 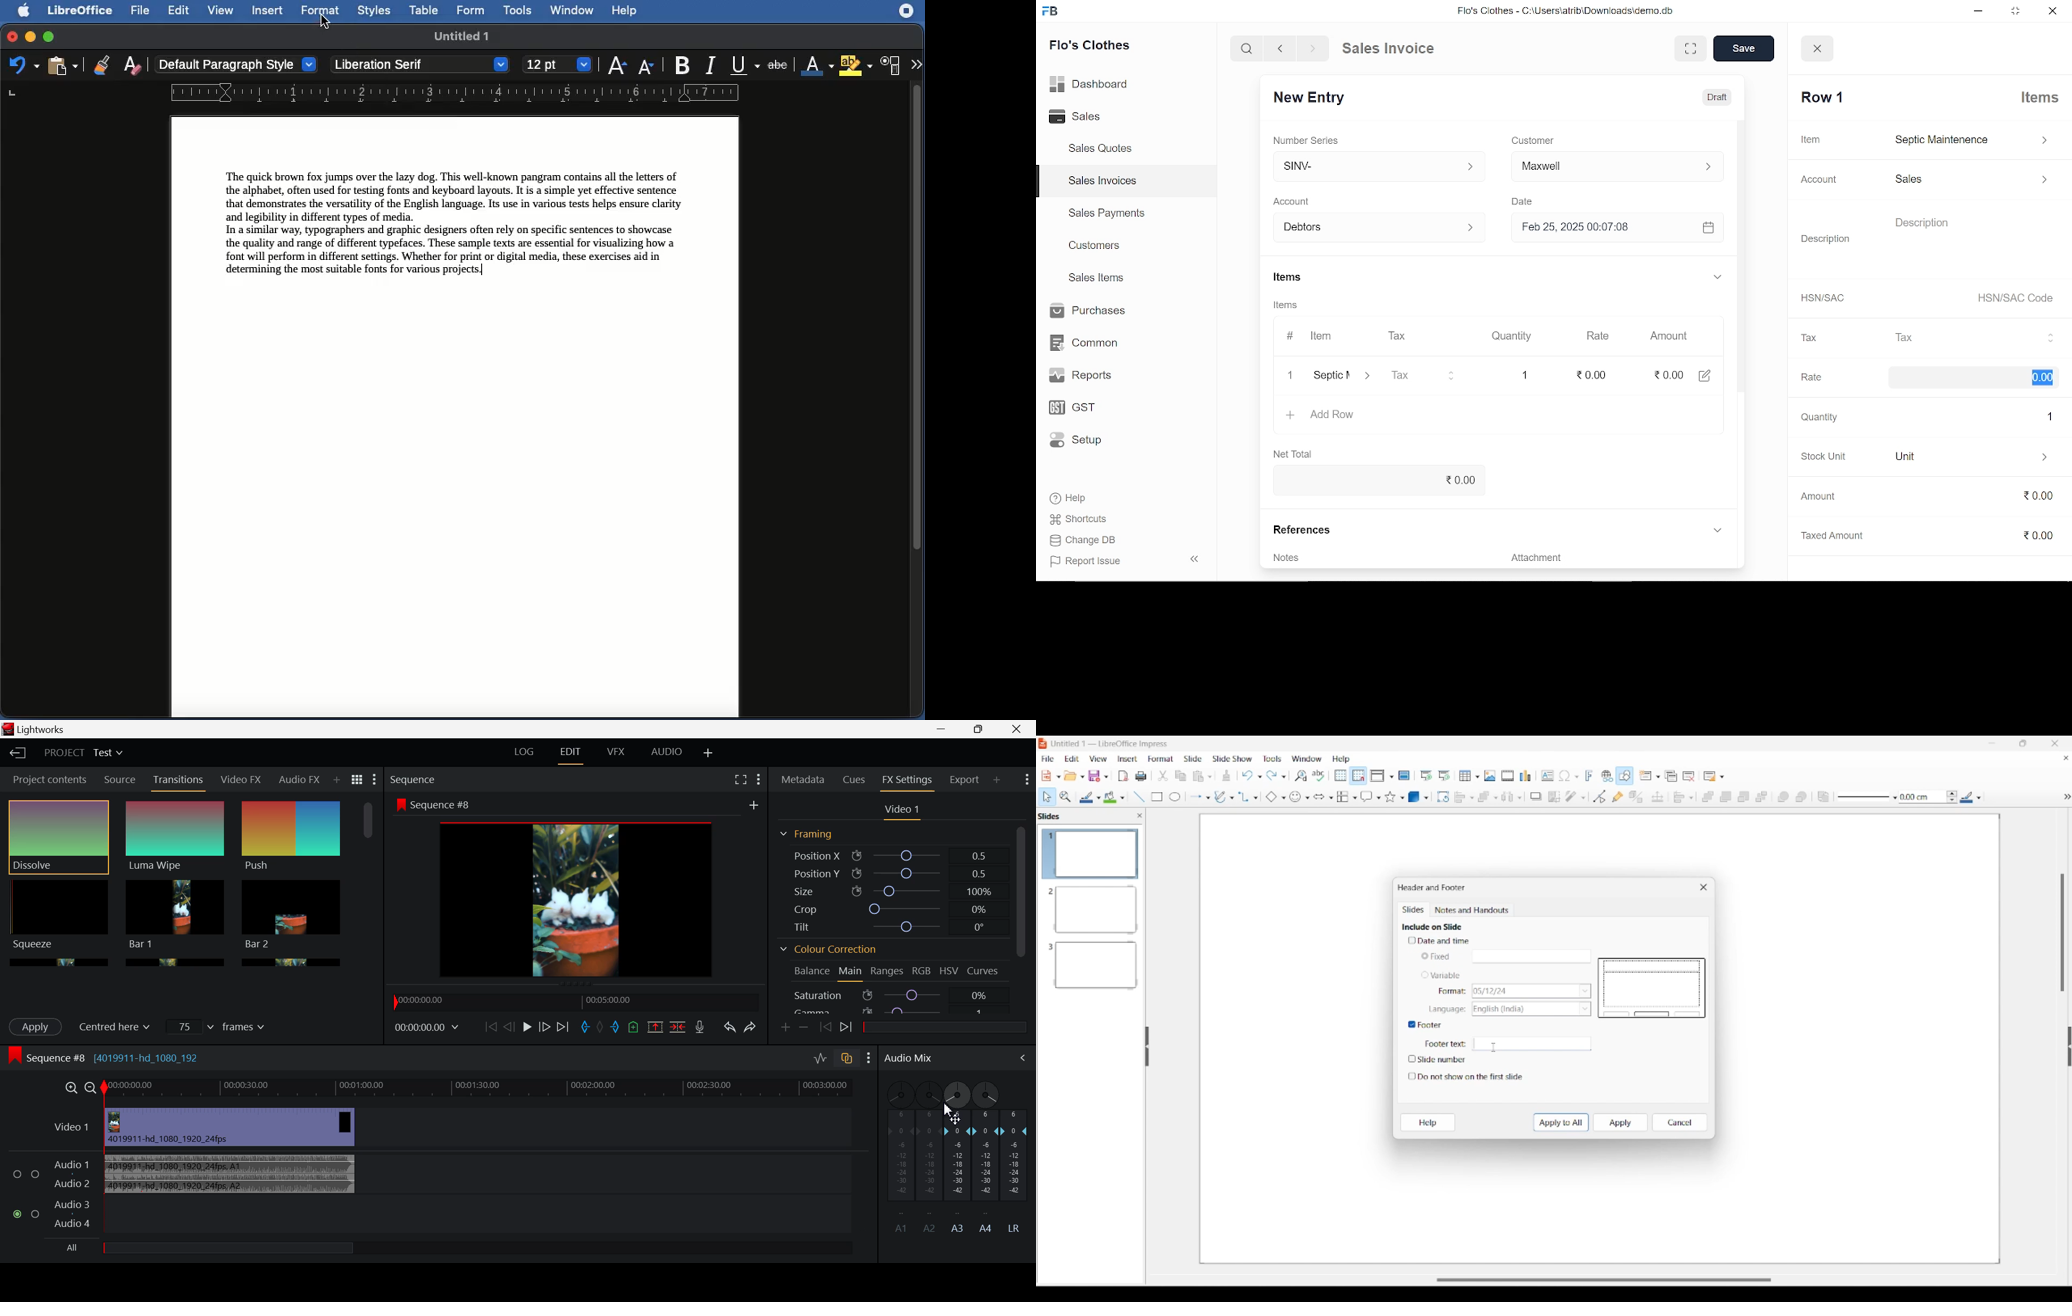 I want to click on Open document options, so click(x=1074, y=776).